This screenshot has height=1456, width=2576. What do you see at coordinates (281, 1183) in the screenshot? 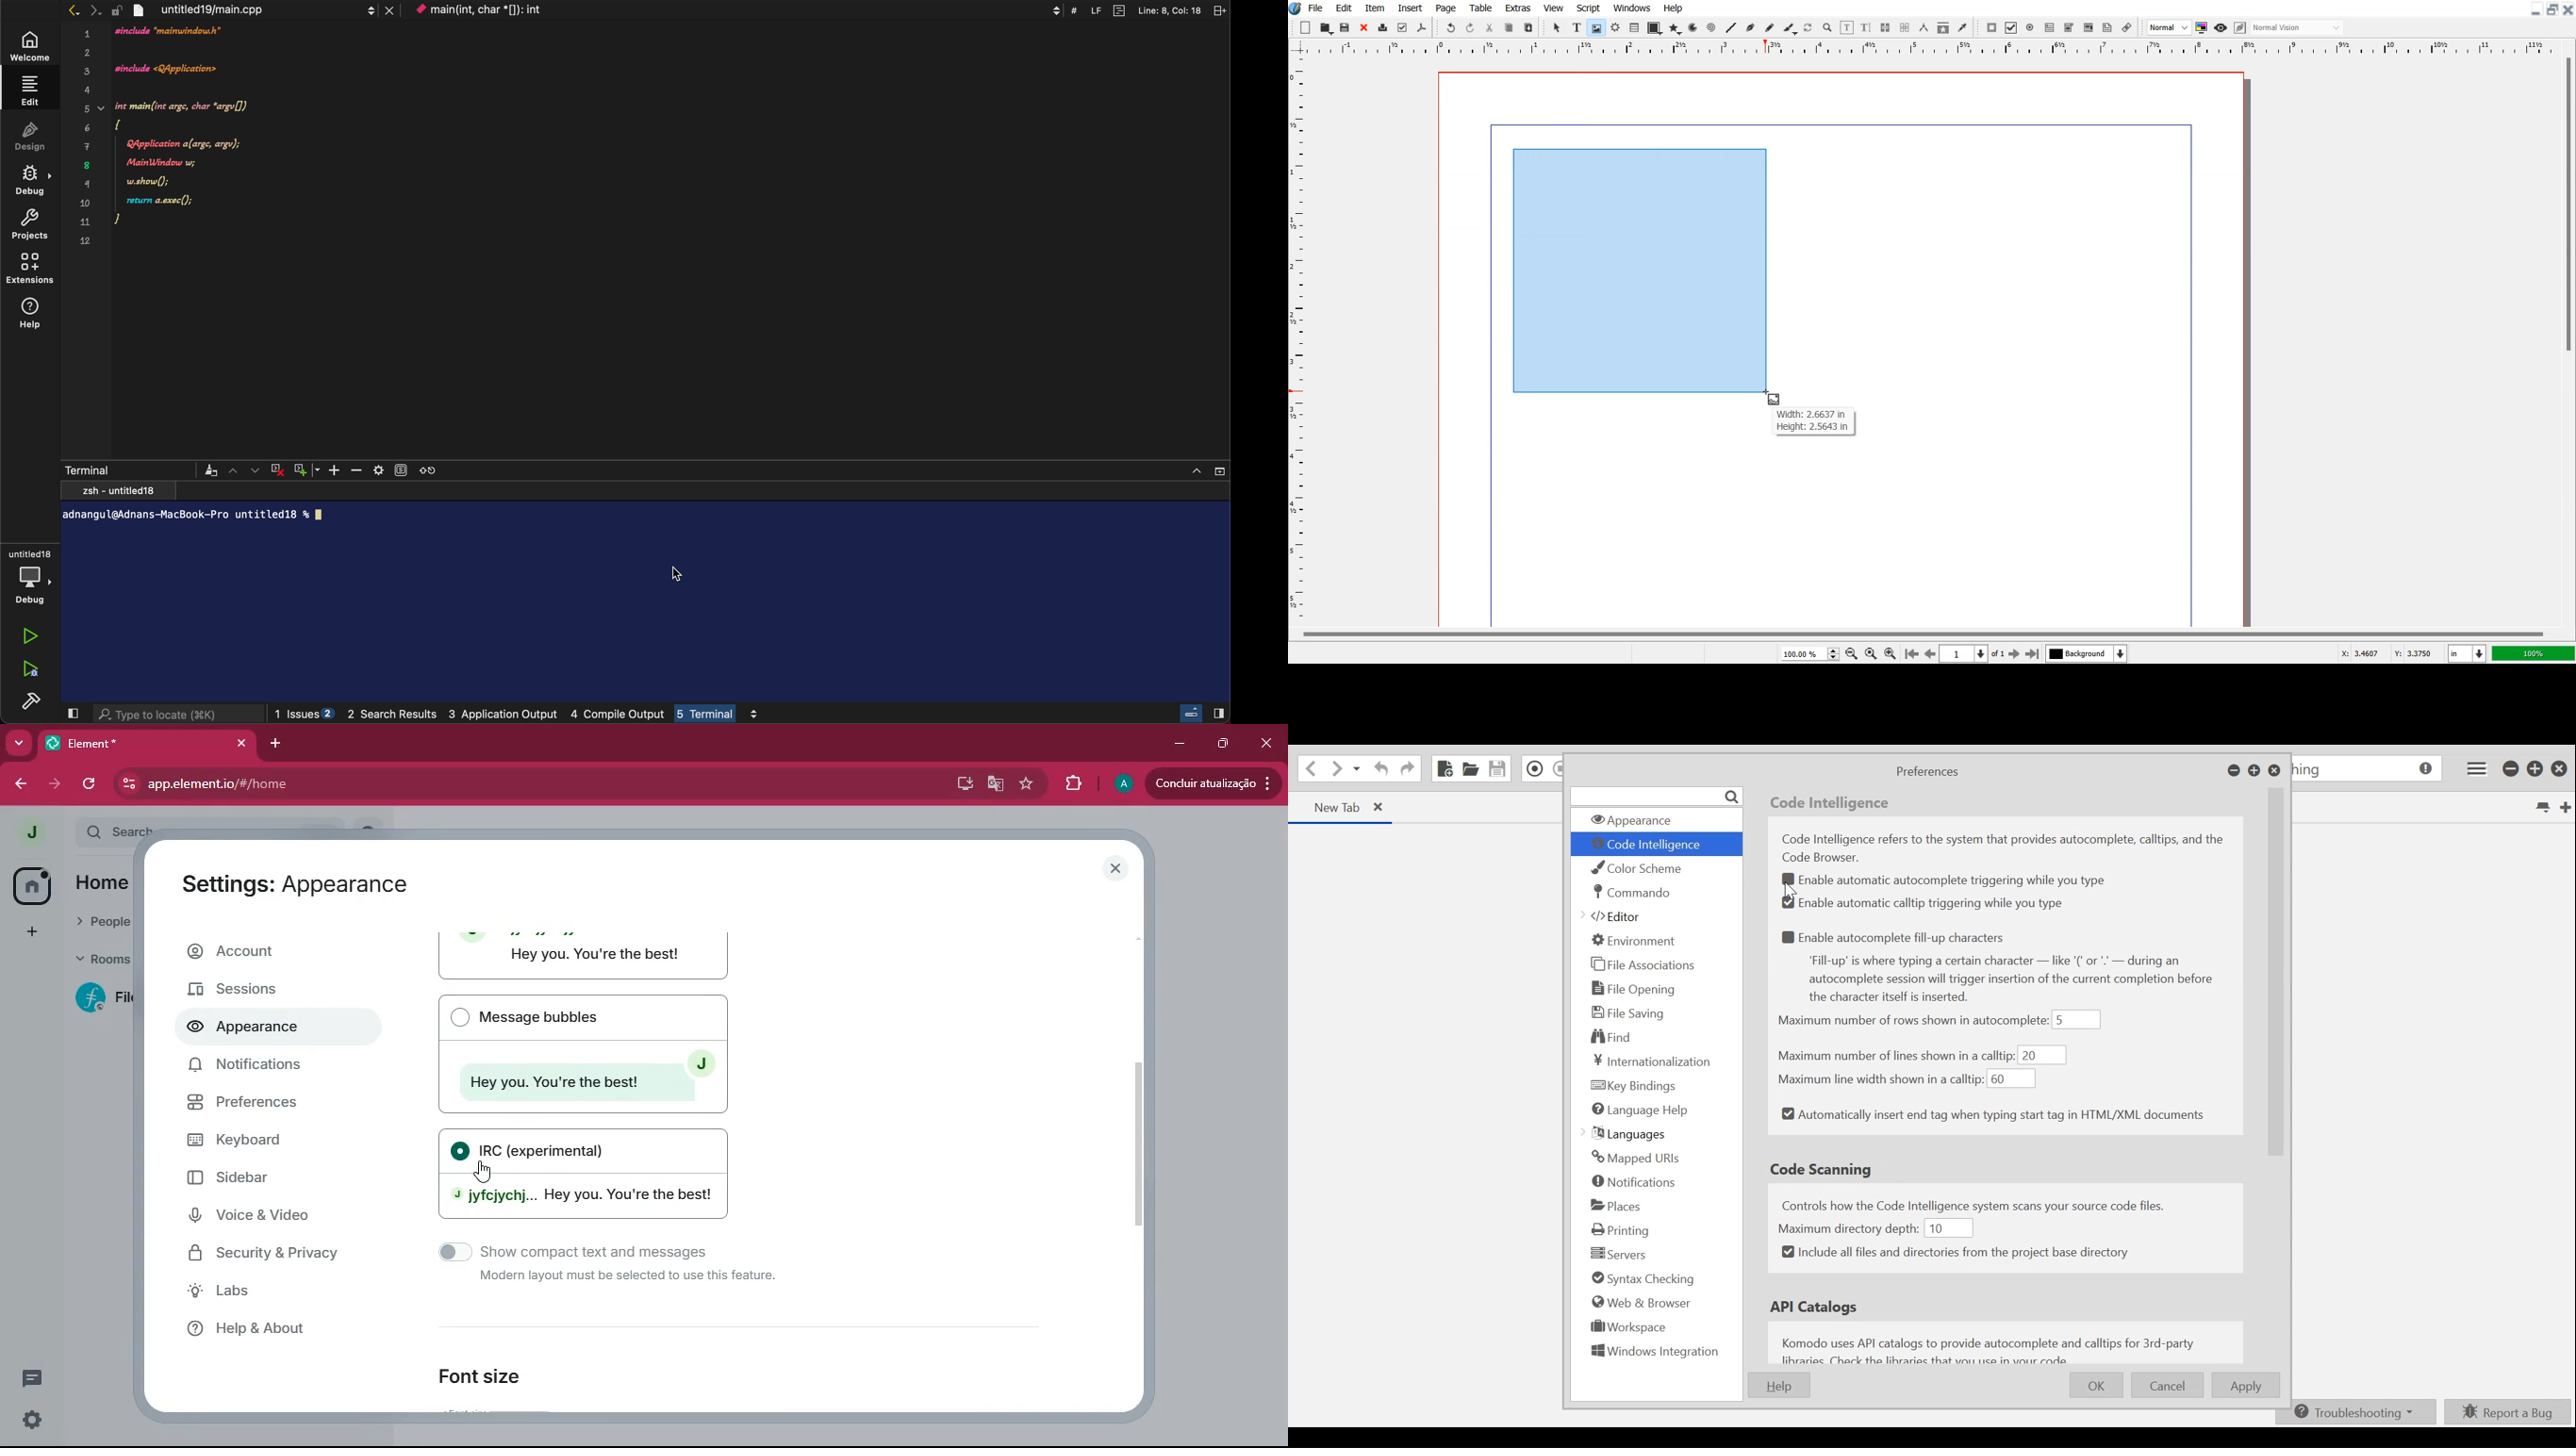
I see `sidebar` at bounding box center [281, 1183].